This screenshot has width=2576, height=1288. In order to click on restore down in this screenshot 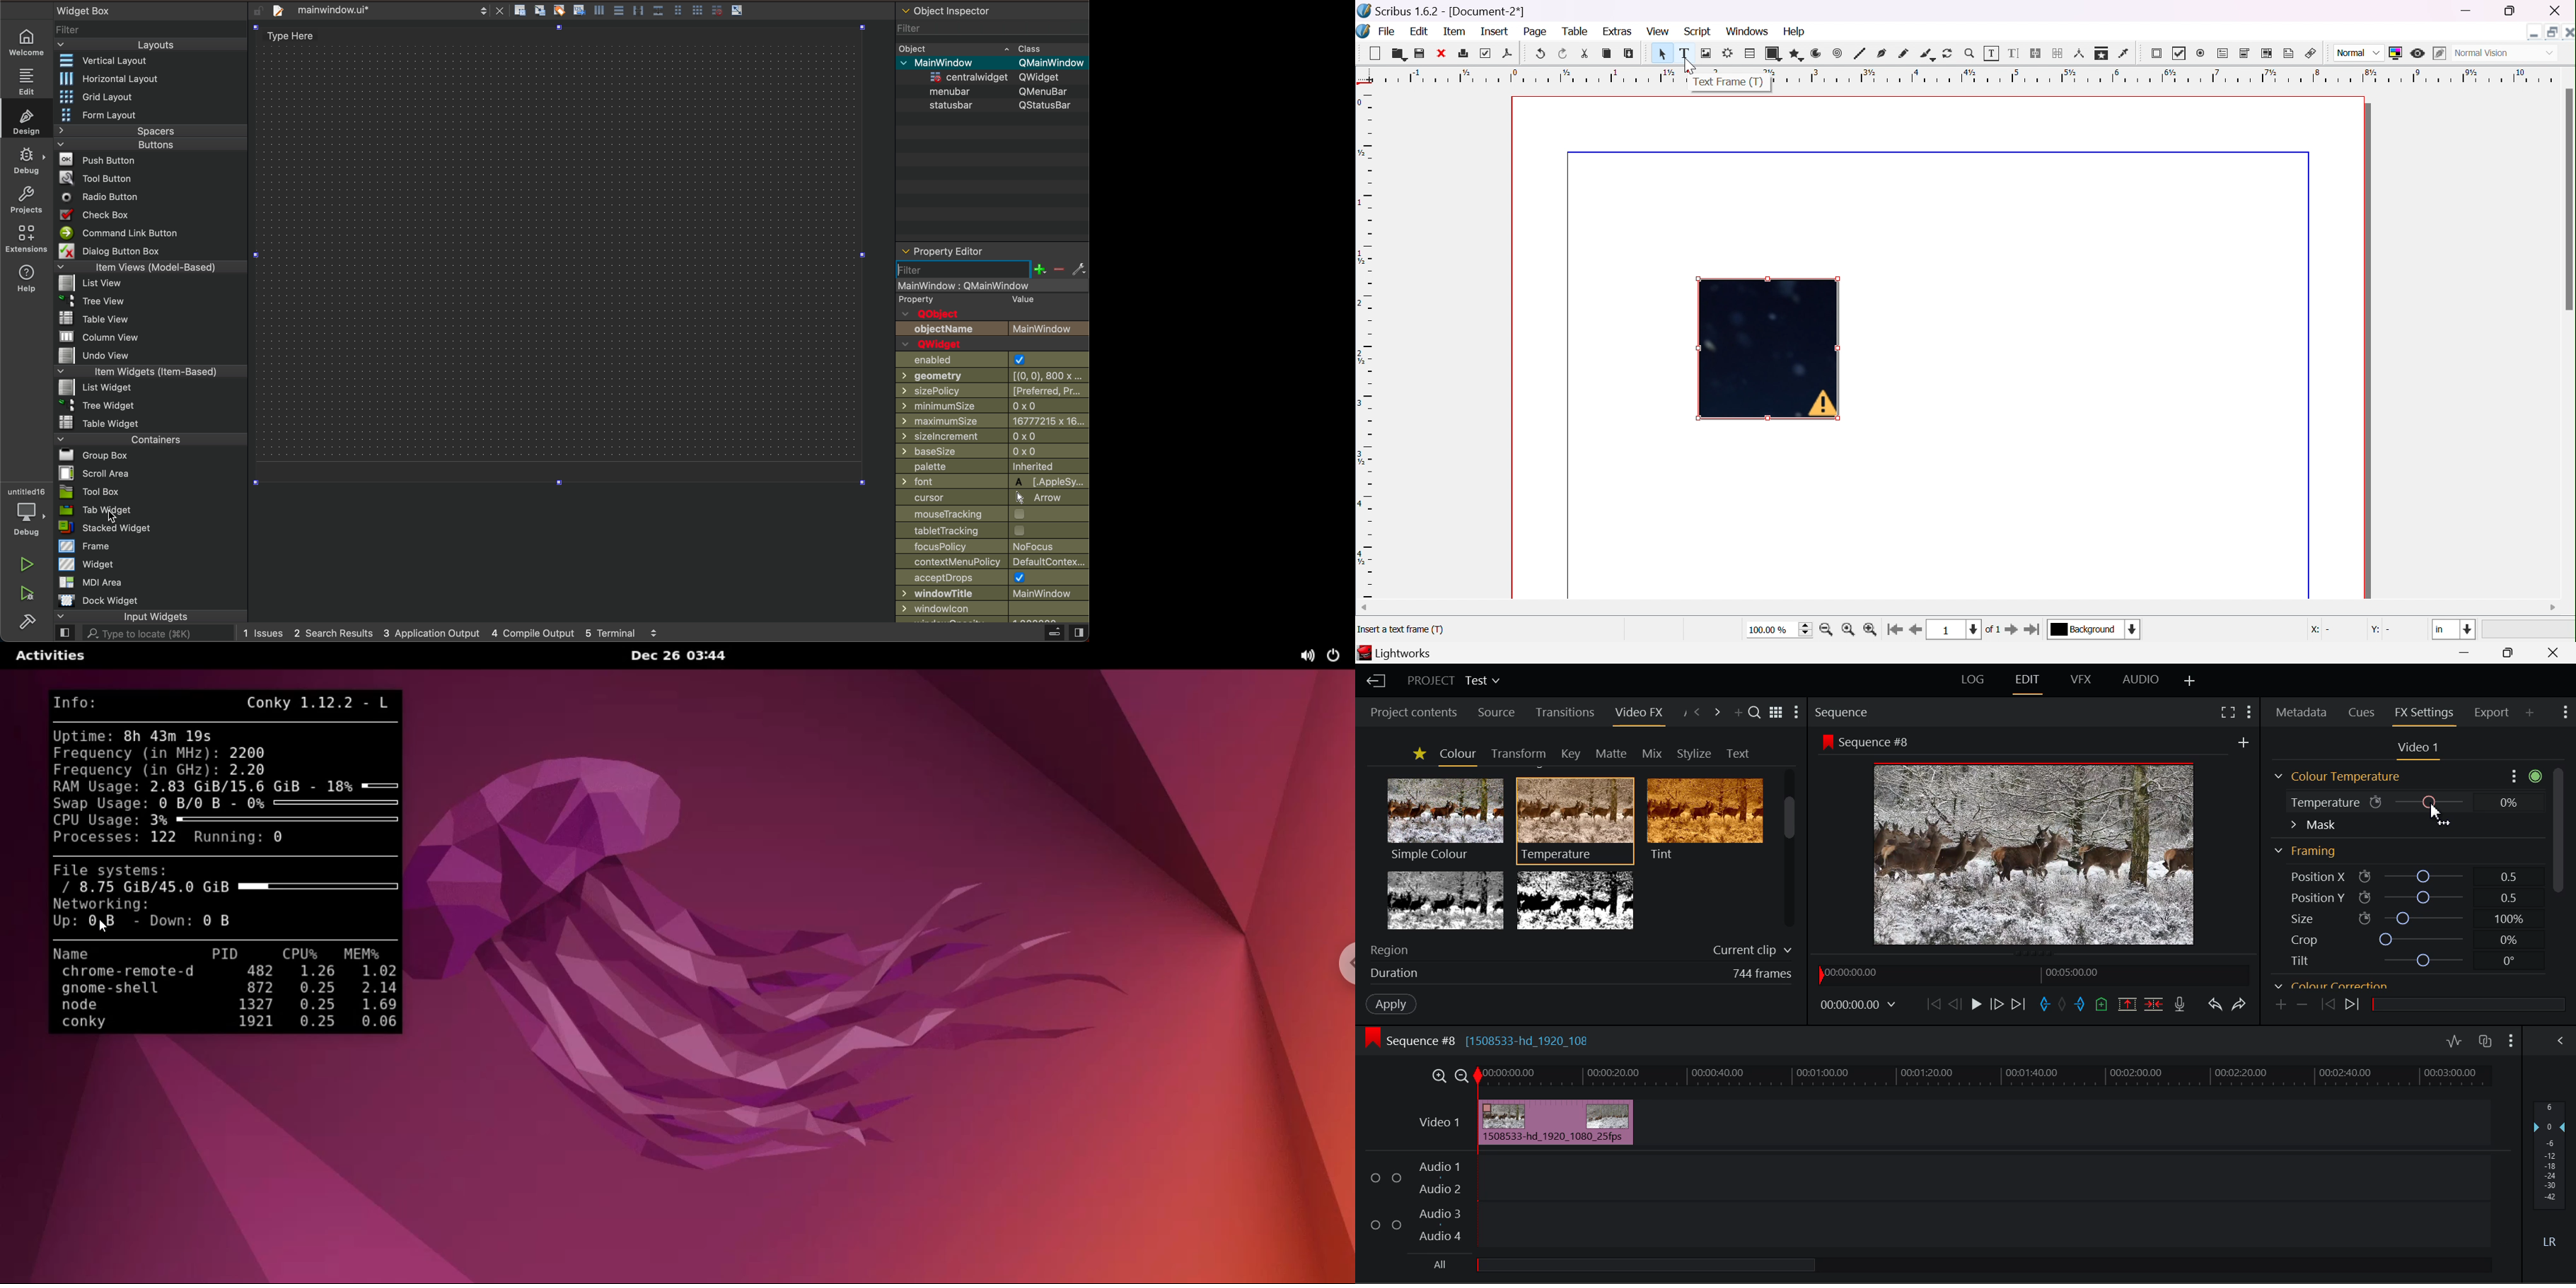, I will do `click(2511, 12)`.